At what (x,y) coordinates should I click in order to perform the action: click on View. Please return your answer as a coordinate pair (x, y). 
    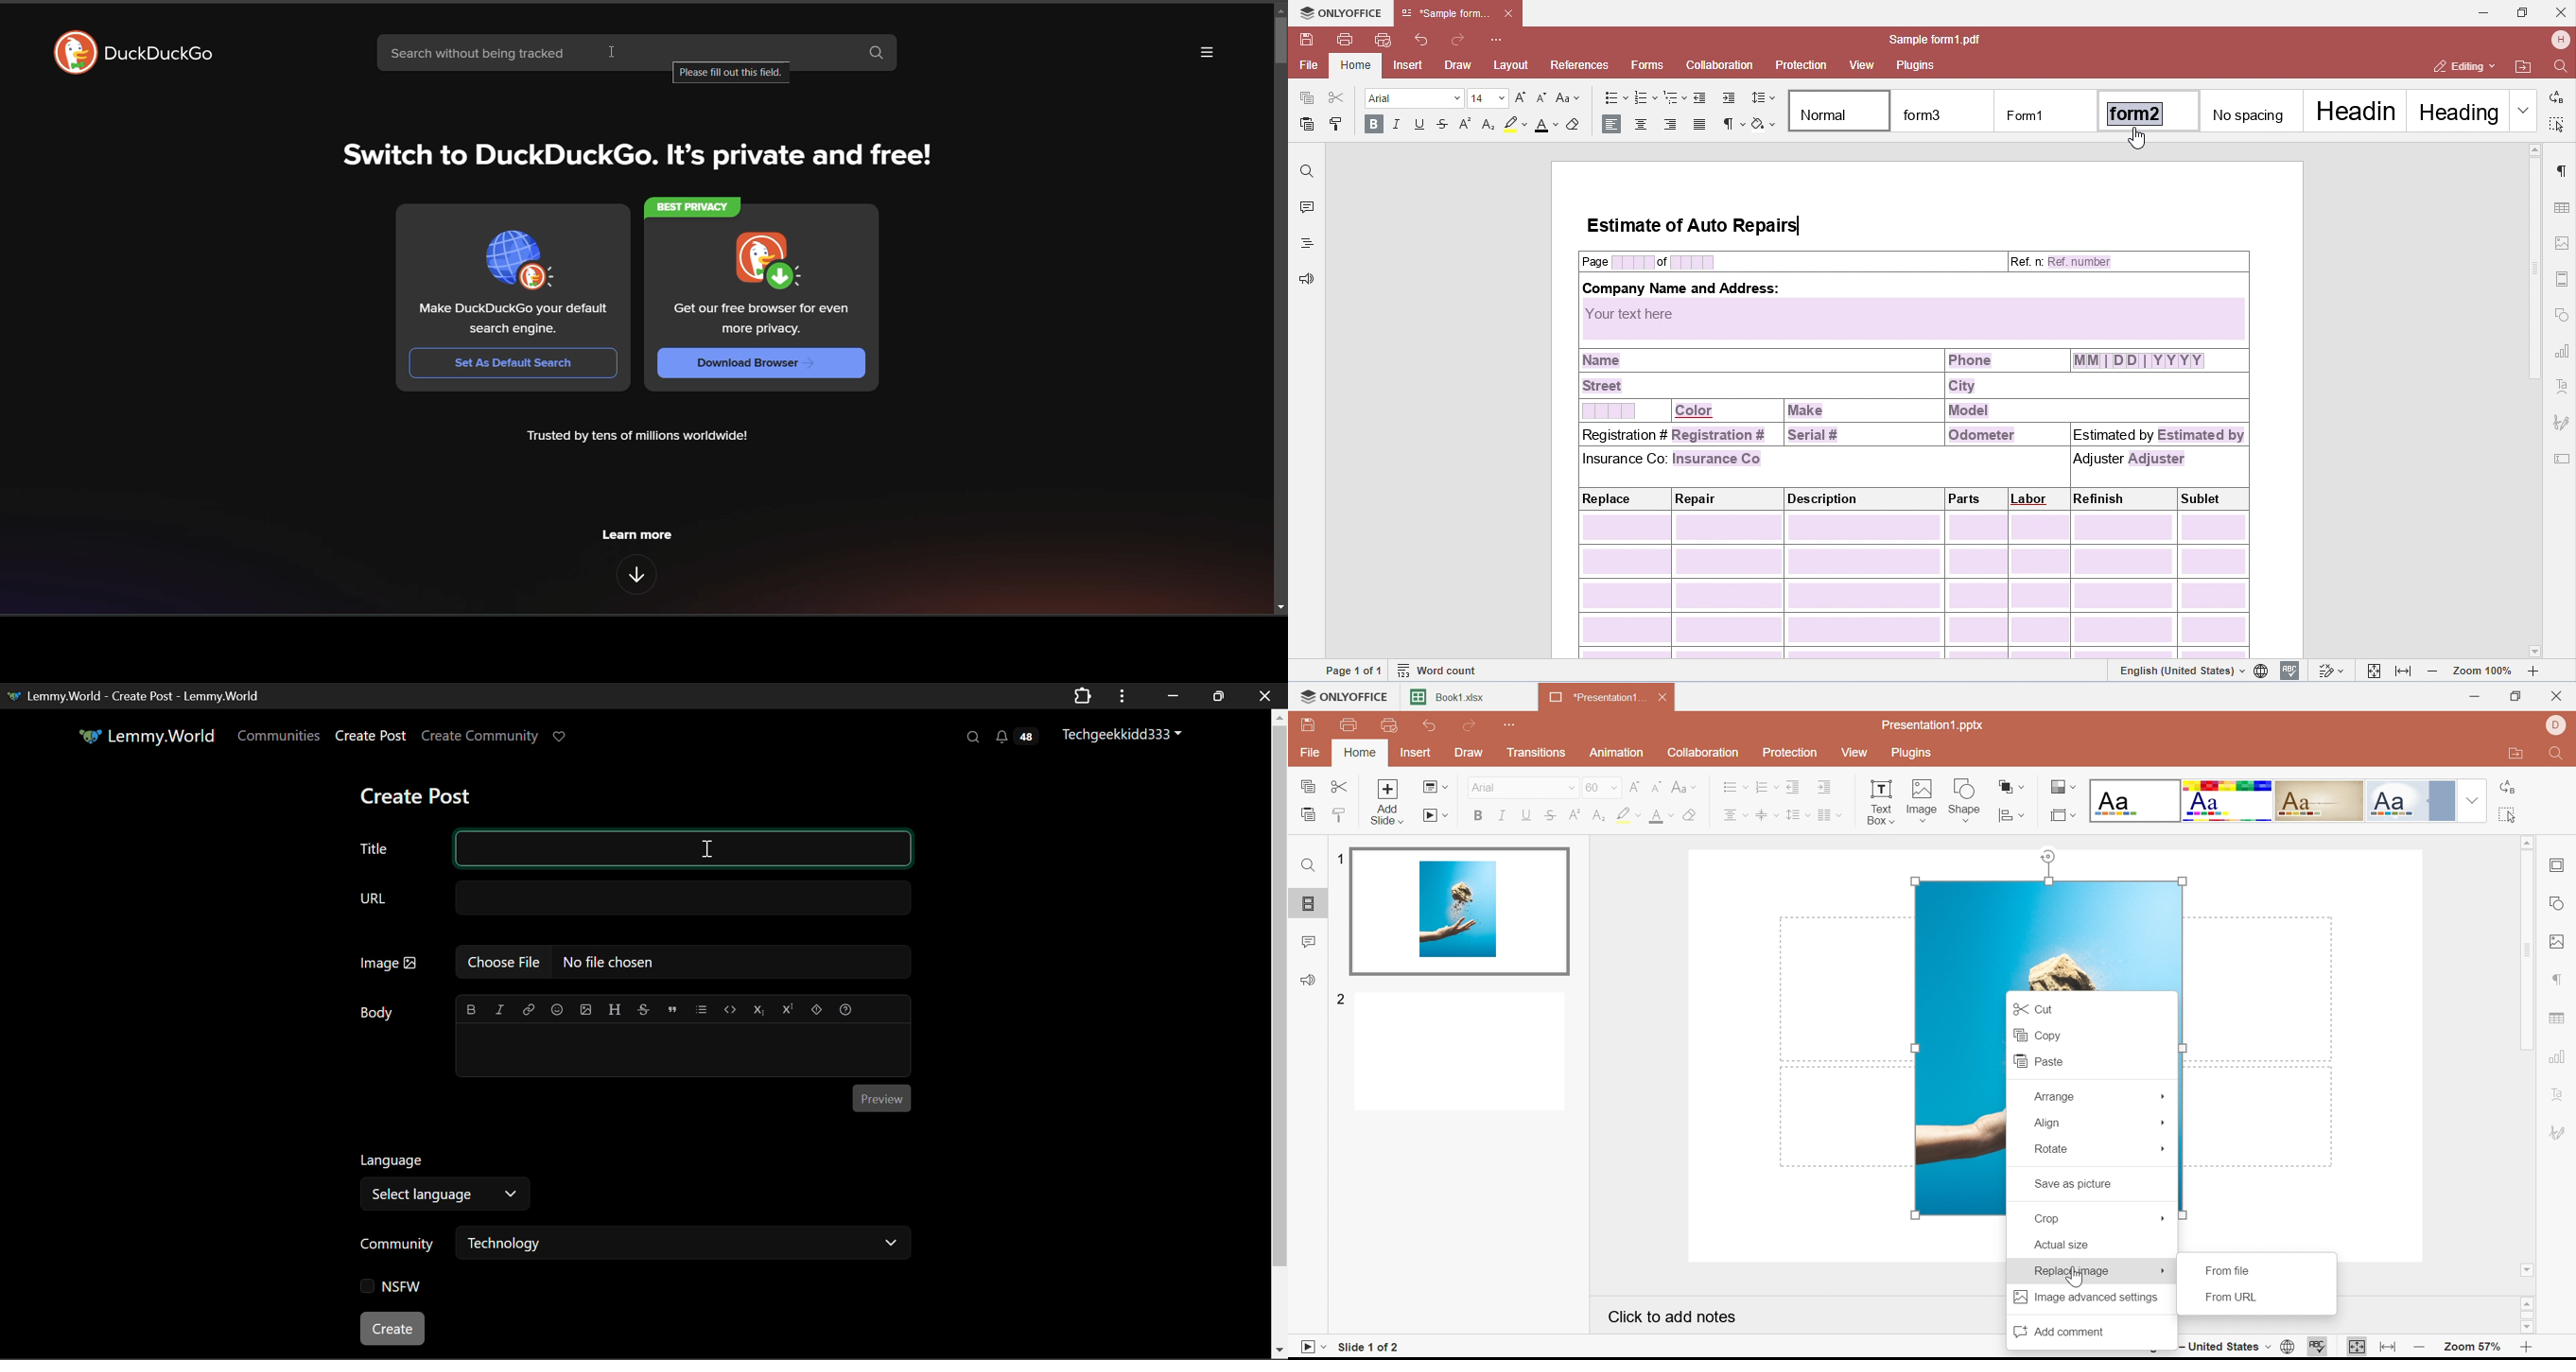
    Looking at the image, I should click on (1858, 752).